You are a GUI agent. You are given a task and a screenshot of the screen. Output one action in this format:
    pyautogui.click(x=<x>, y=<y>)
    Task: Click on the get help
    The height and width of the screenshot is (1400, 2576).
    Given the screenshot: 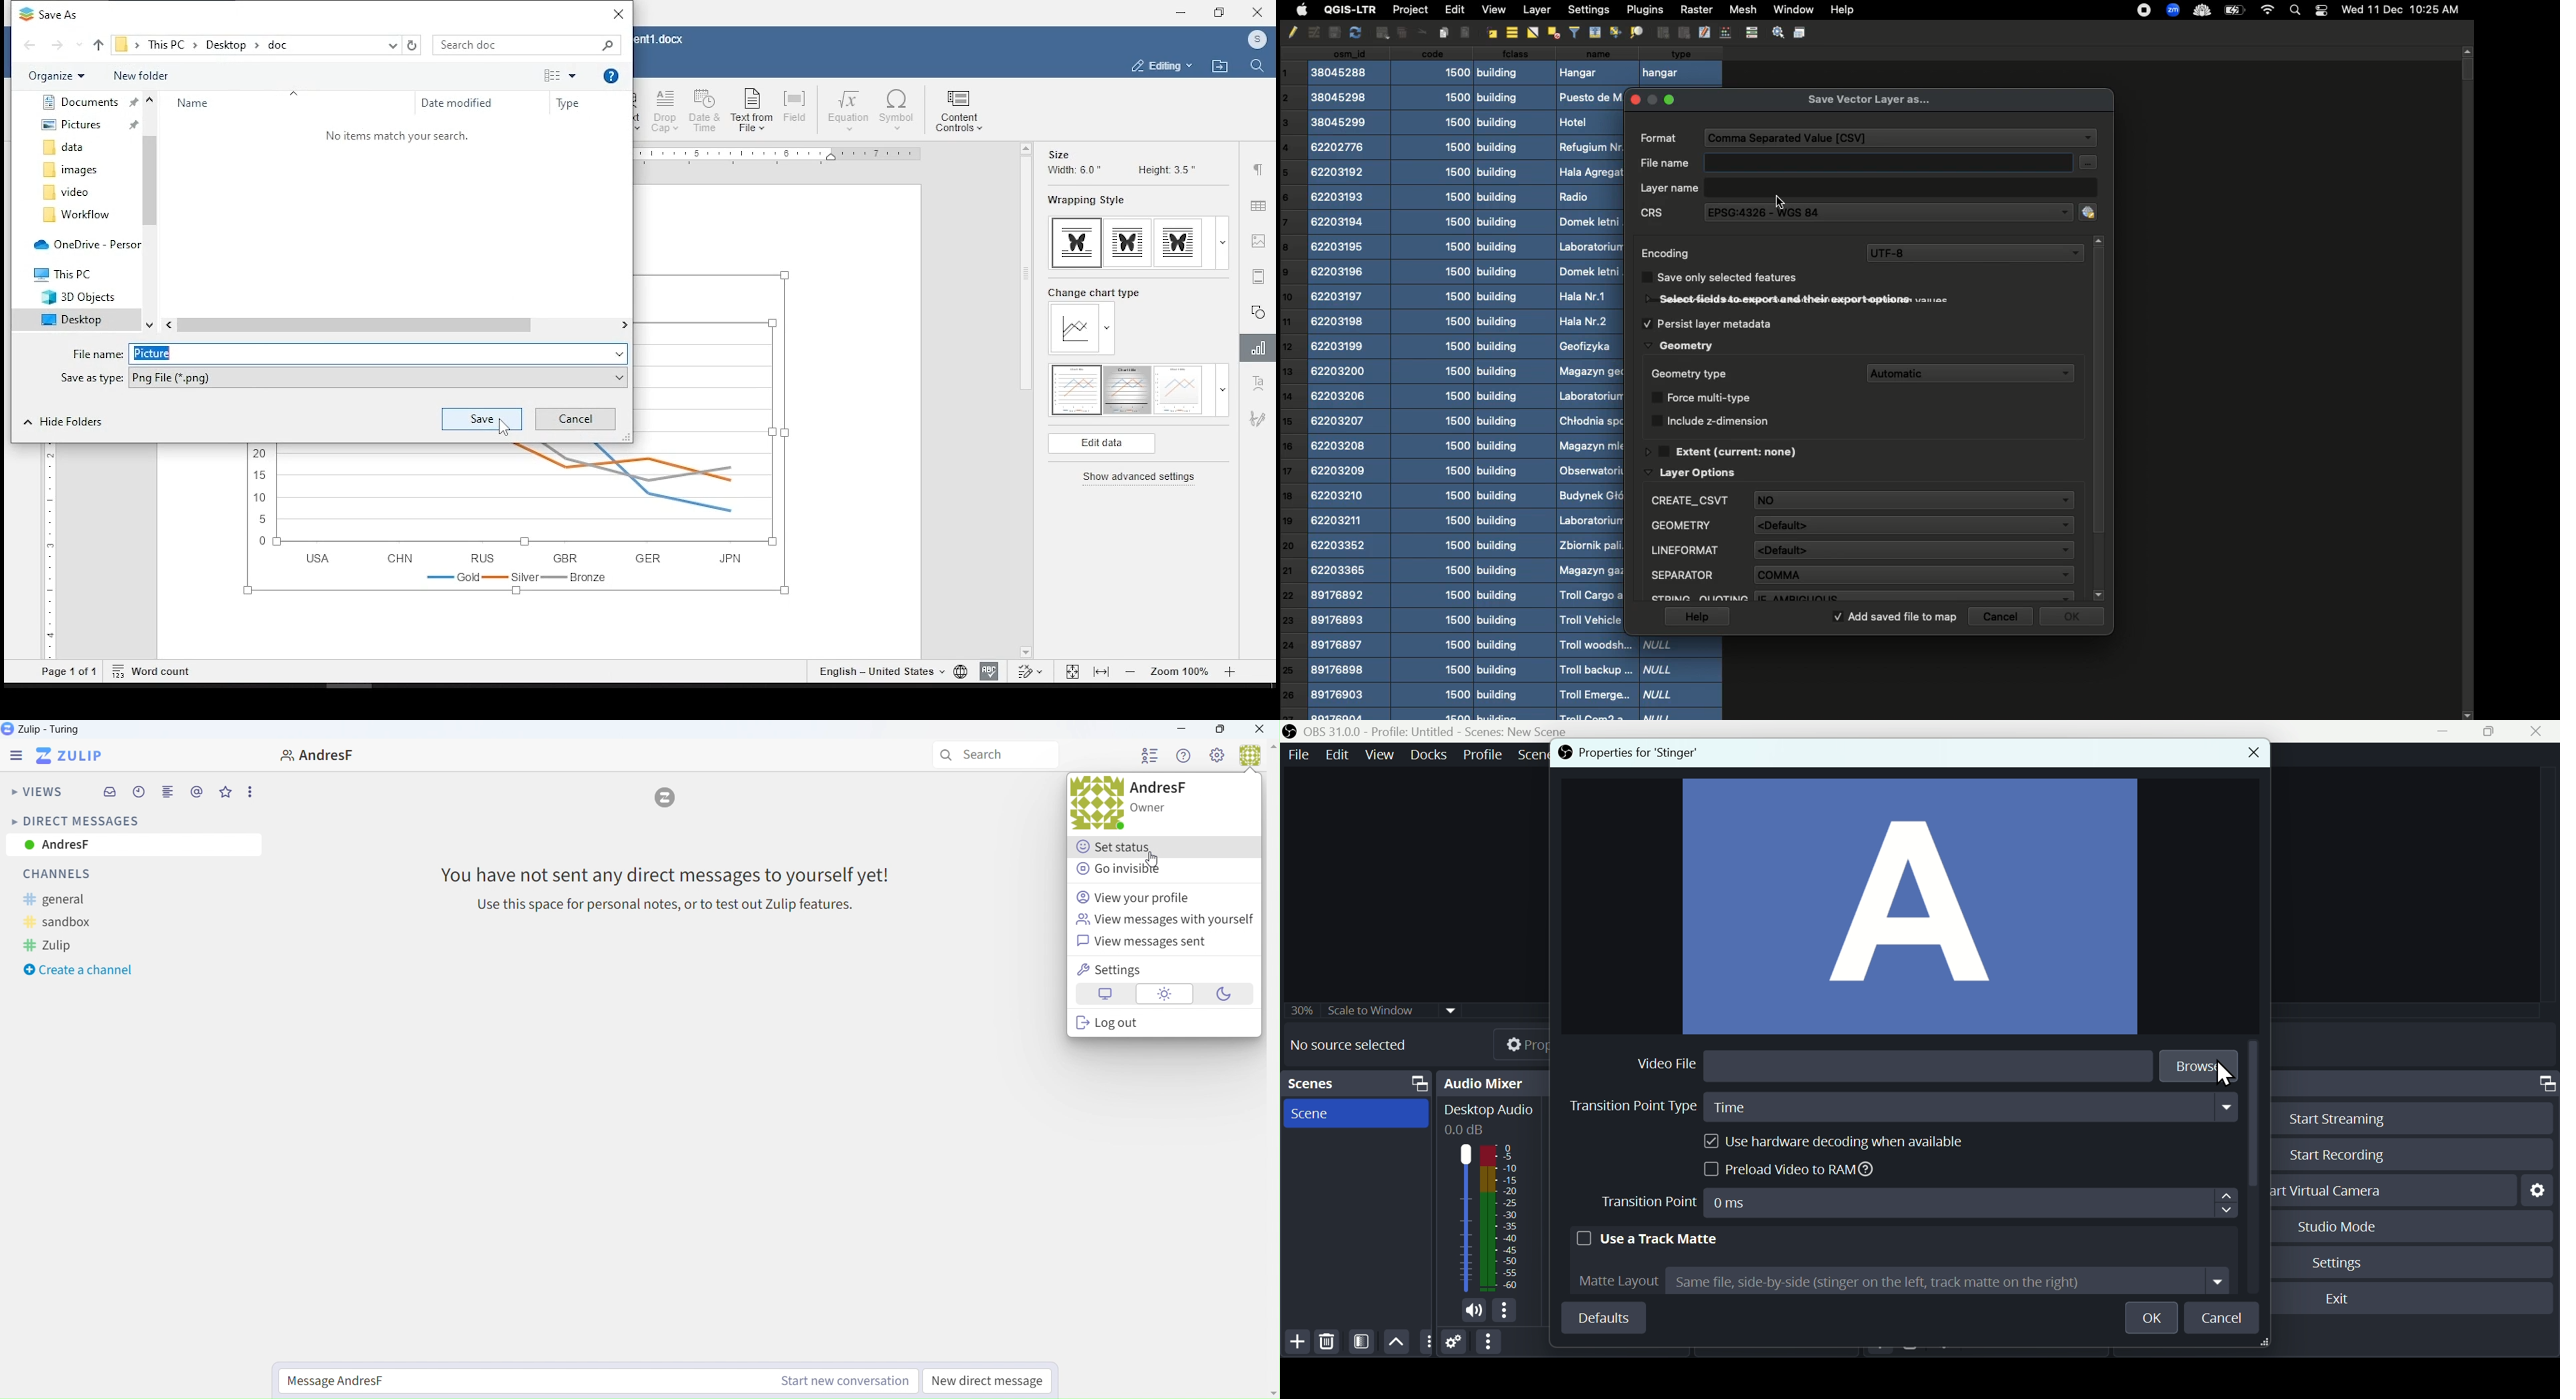 What is the action you would take?
    pyautogui.click(x=611, y=75)
    